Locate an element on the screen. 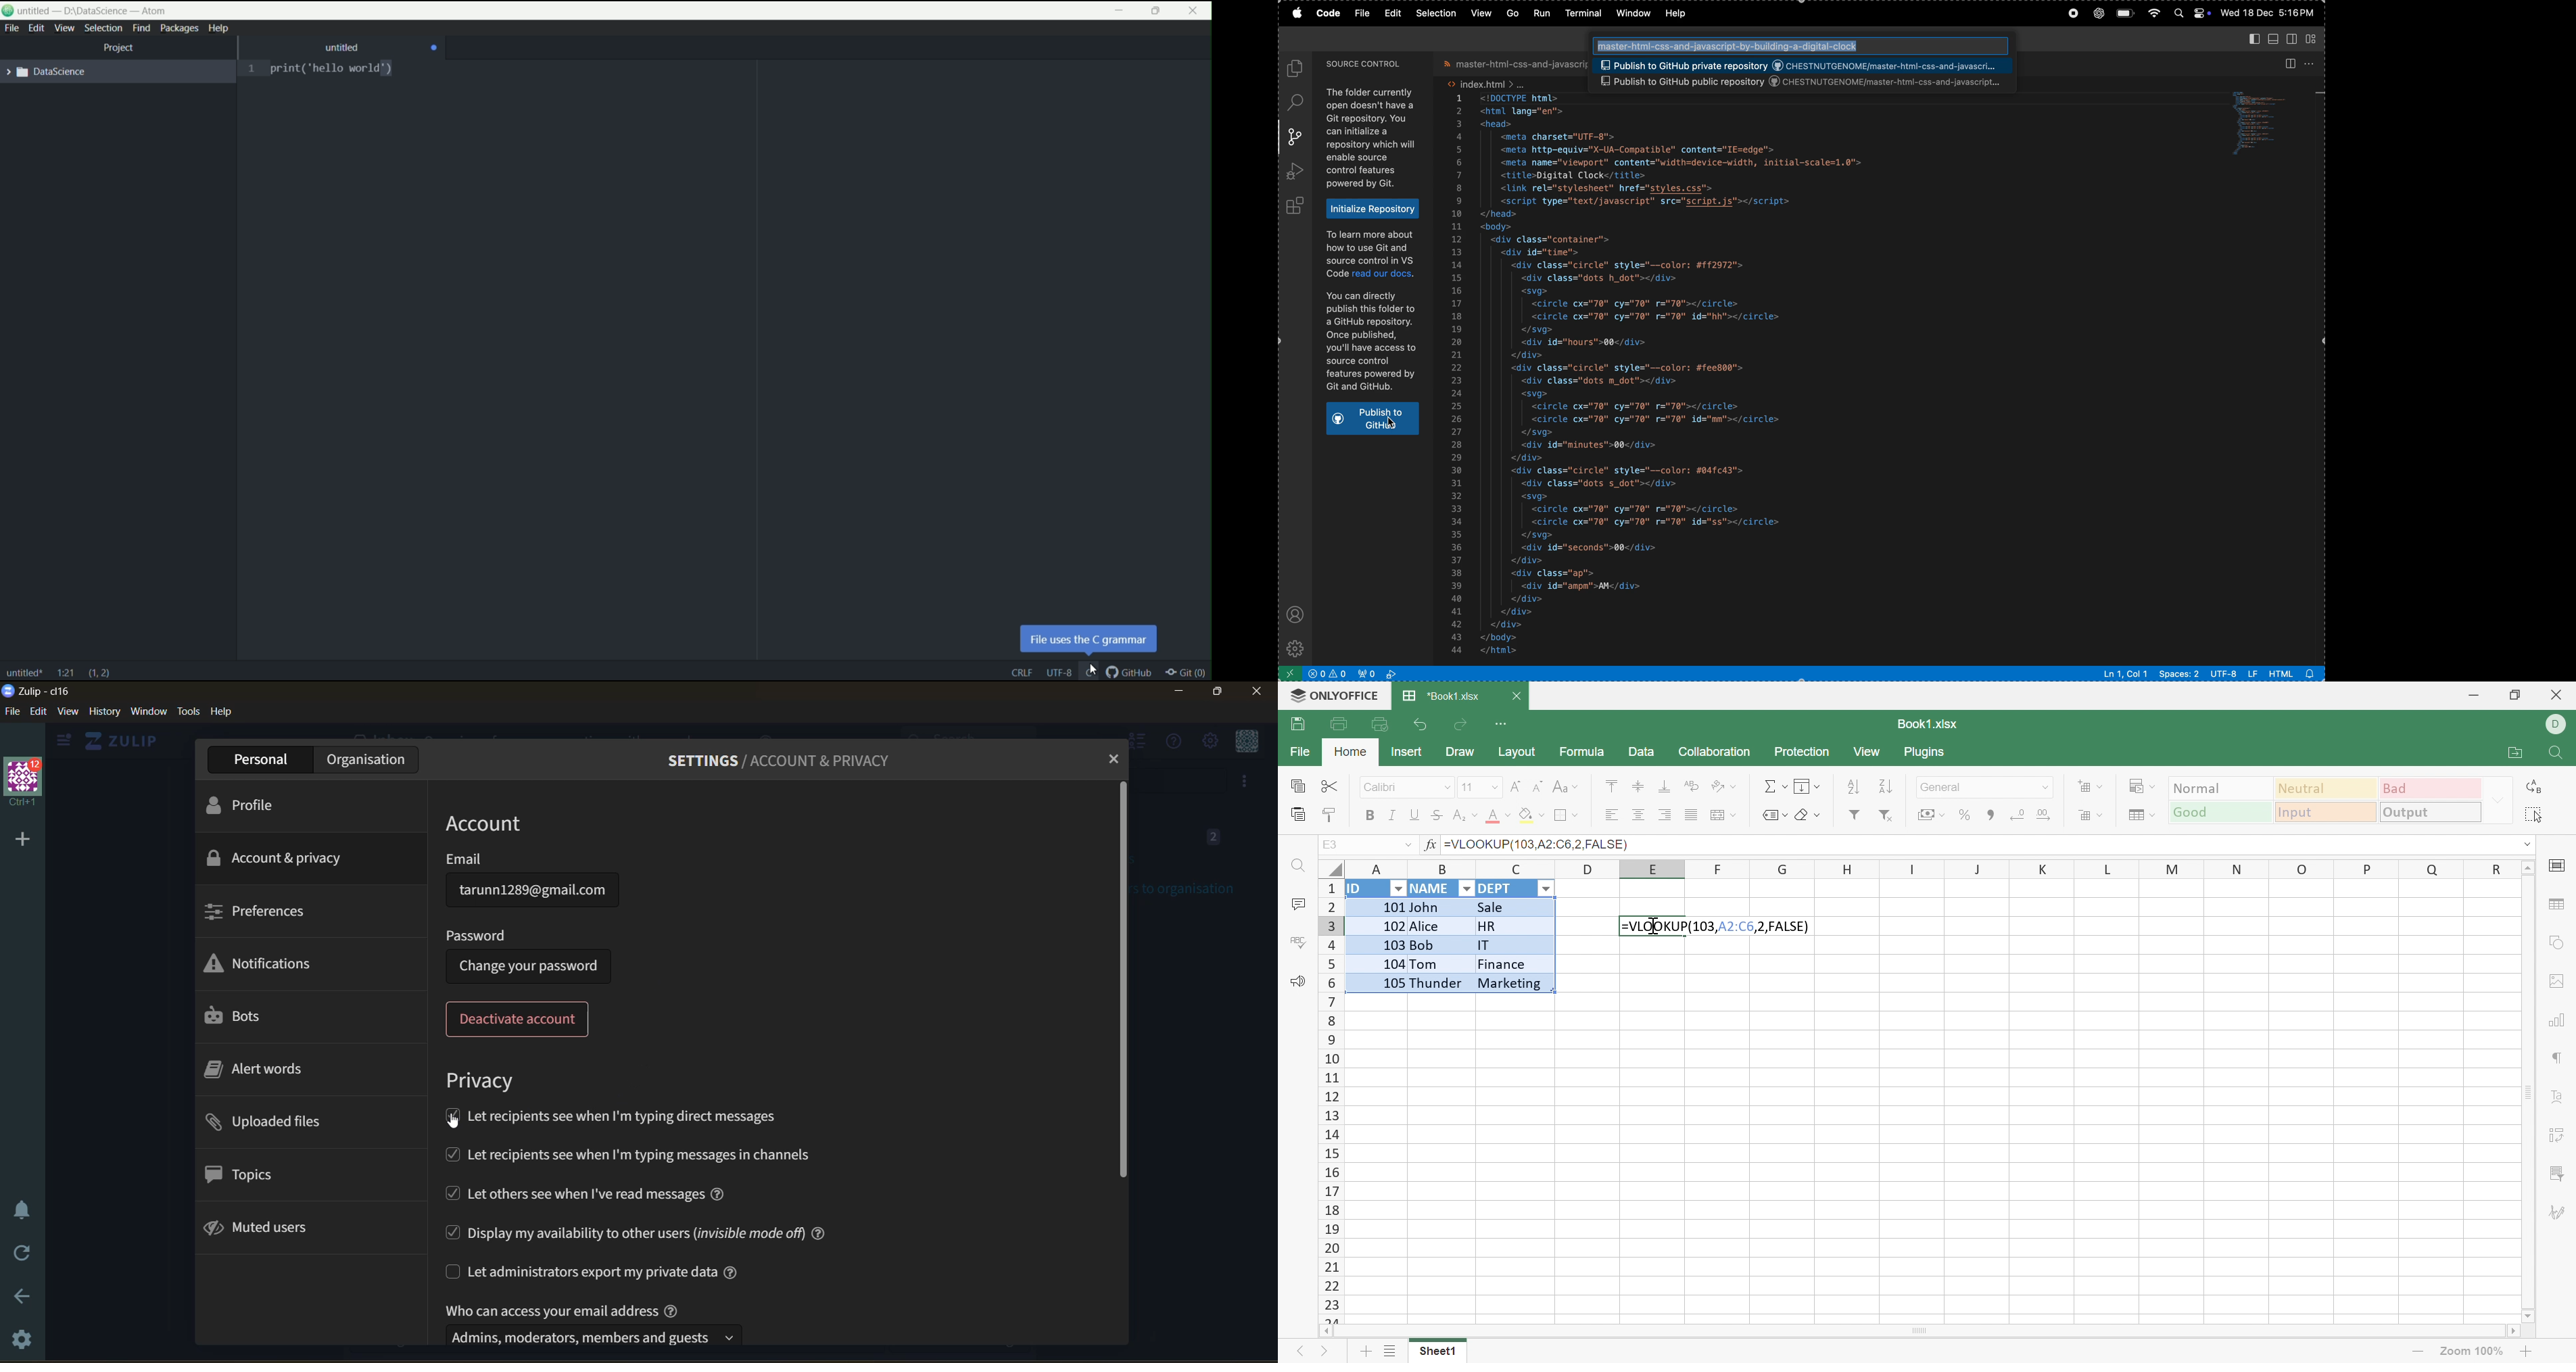  Row Number is located at coordinates (1329, 1101).